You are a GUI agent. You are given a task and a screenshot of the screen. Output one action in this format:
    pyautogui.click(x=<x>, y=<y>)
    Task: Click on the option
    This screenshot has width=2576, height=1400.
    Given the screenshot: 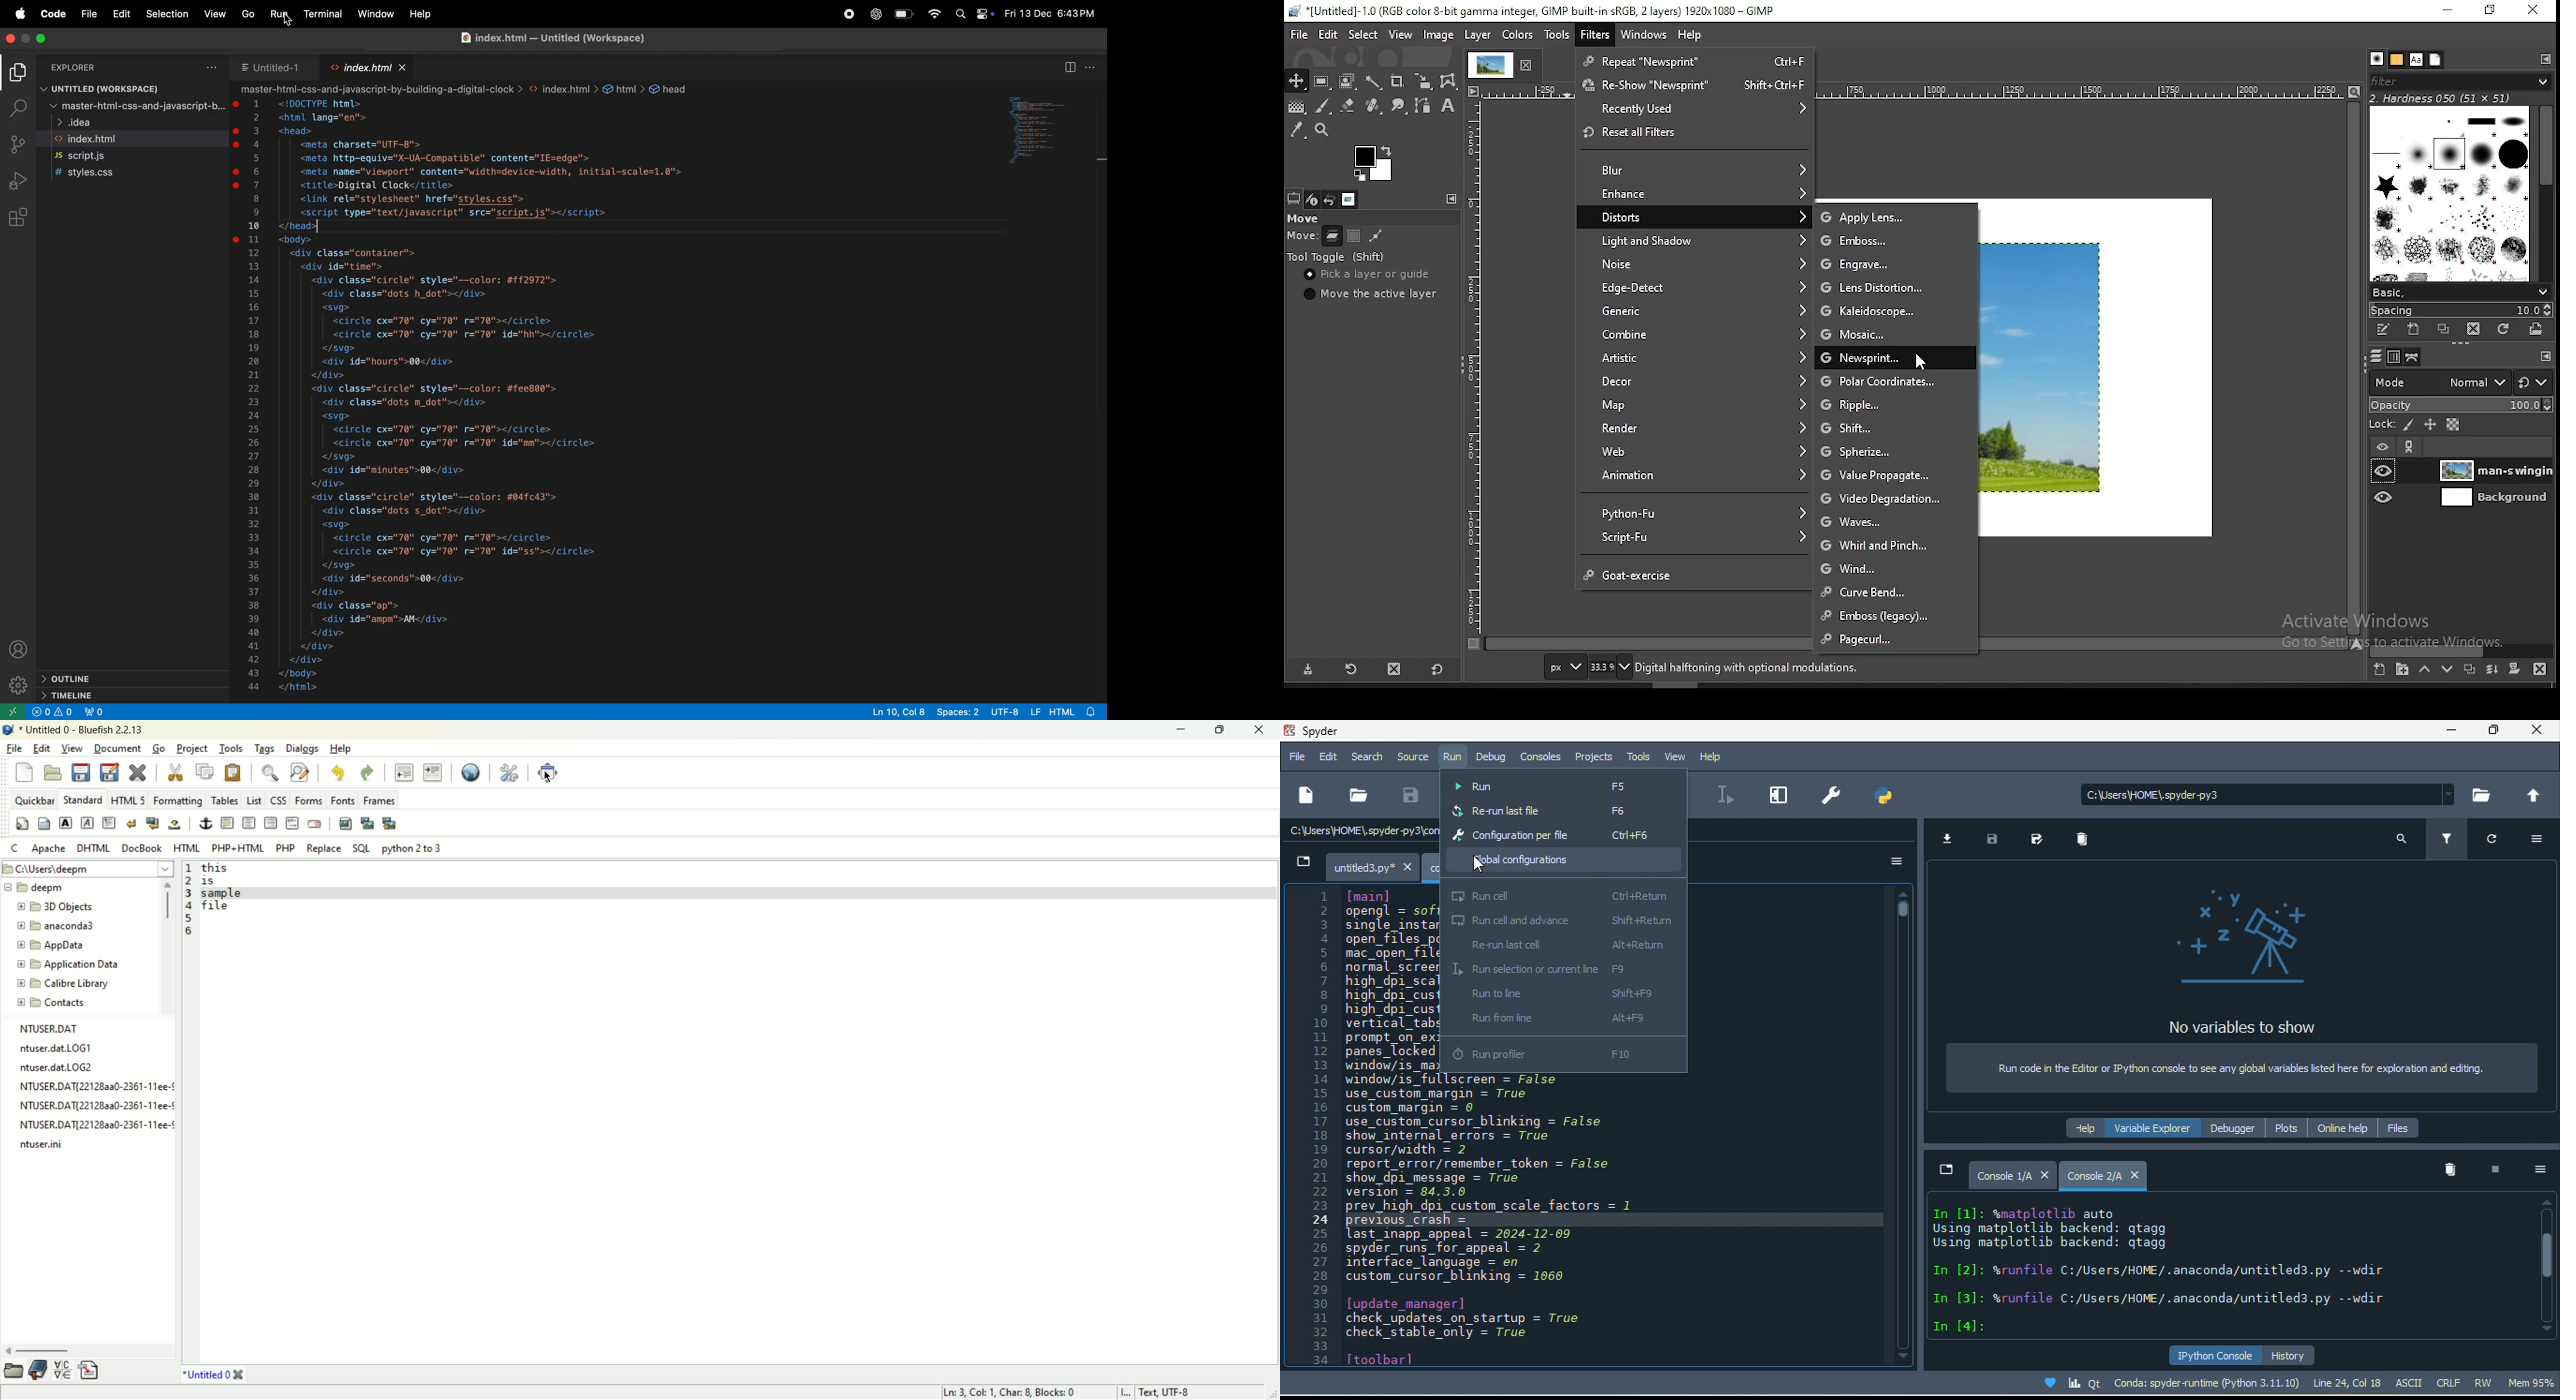 What is the action you would take?
    pyautogui.click(x=2537, y=1172)
    